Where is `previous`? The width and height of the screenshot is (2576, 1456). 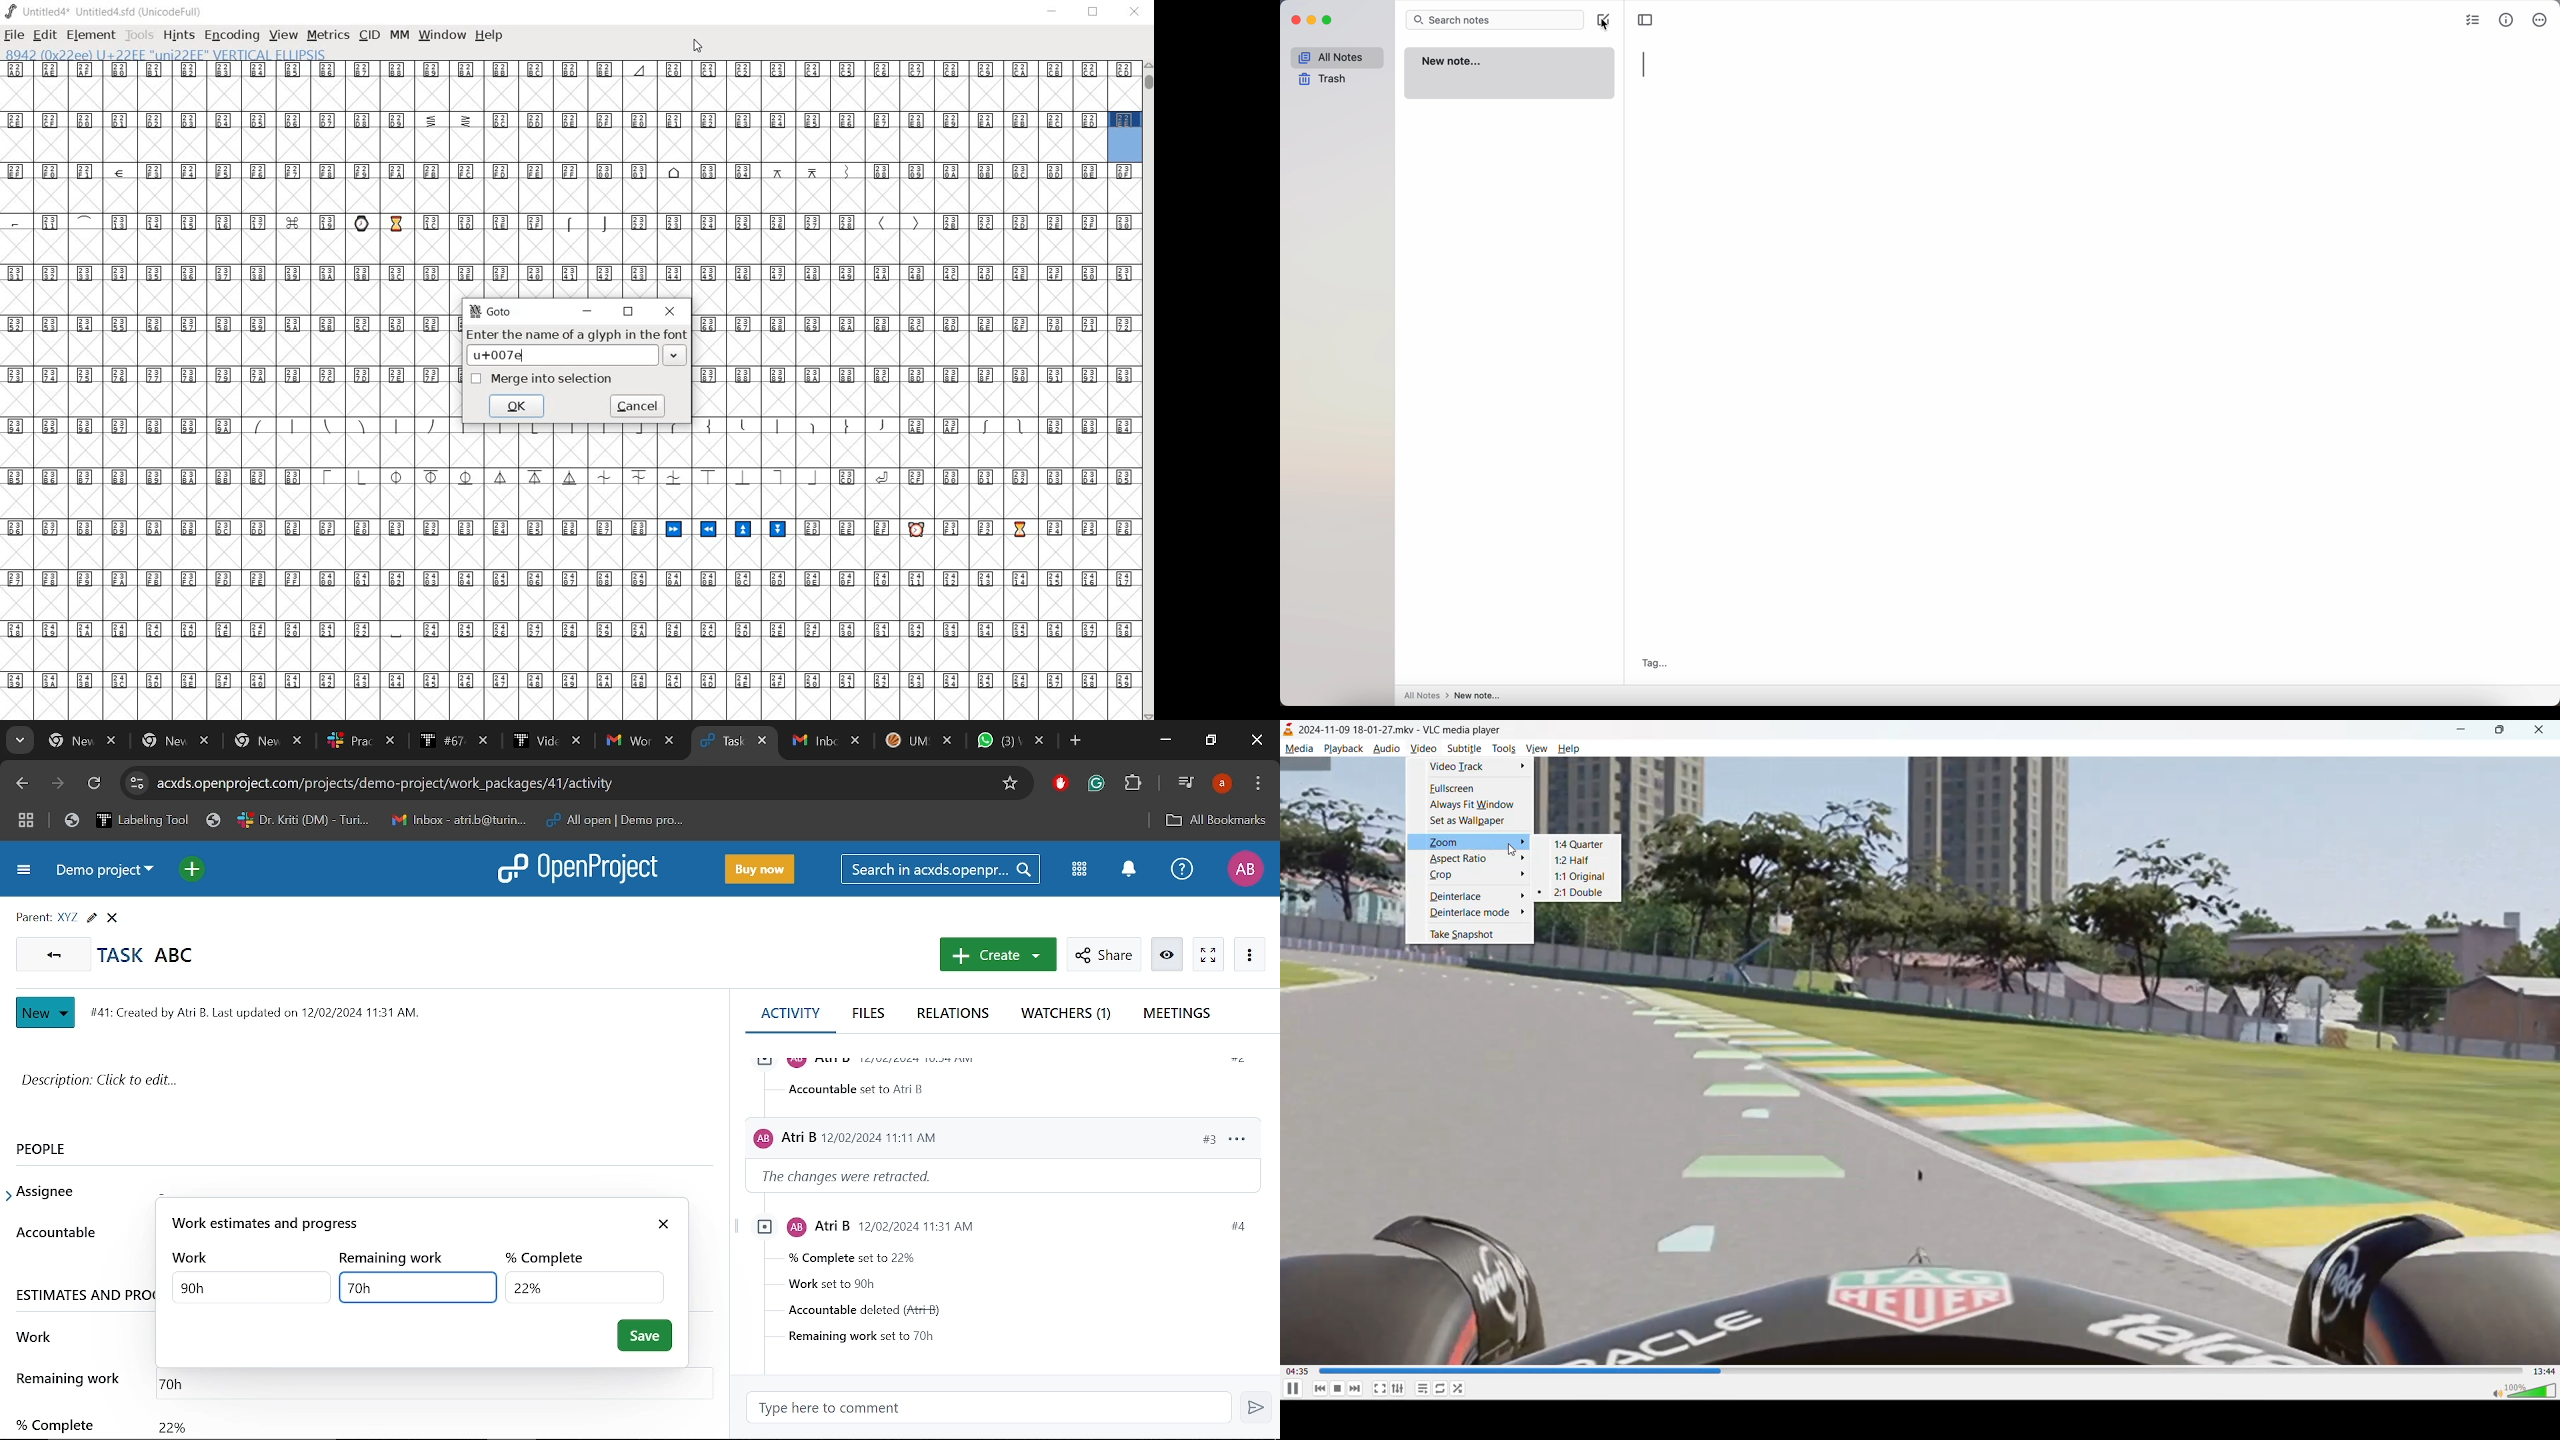 previous is located at coordinates (1320, 1389).